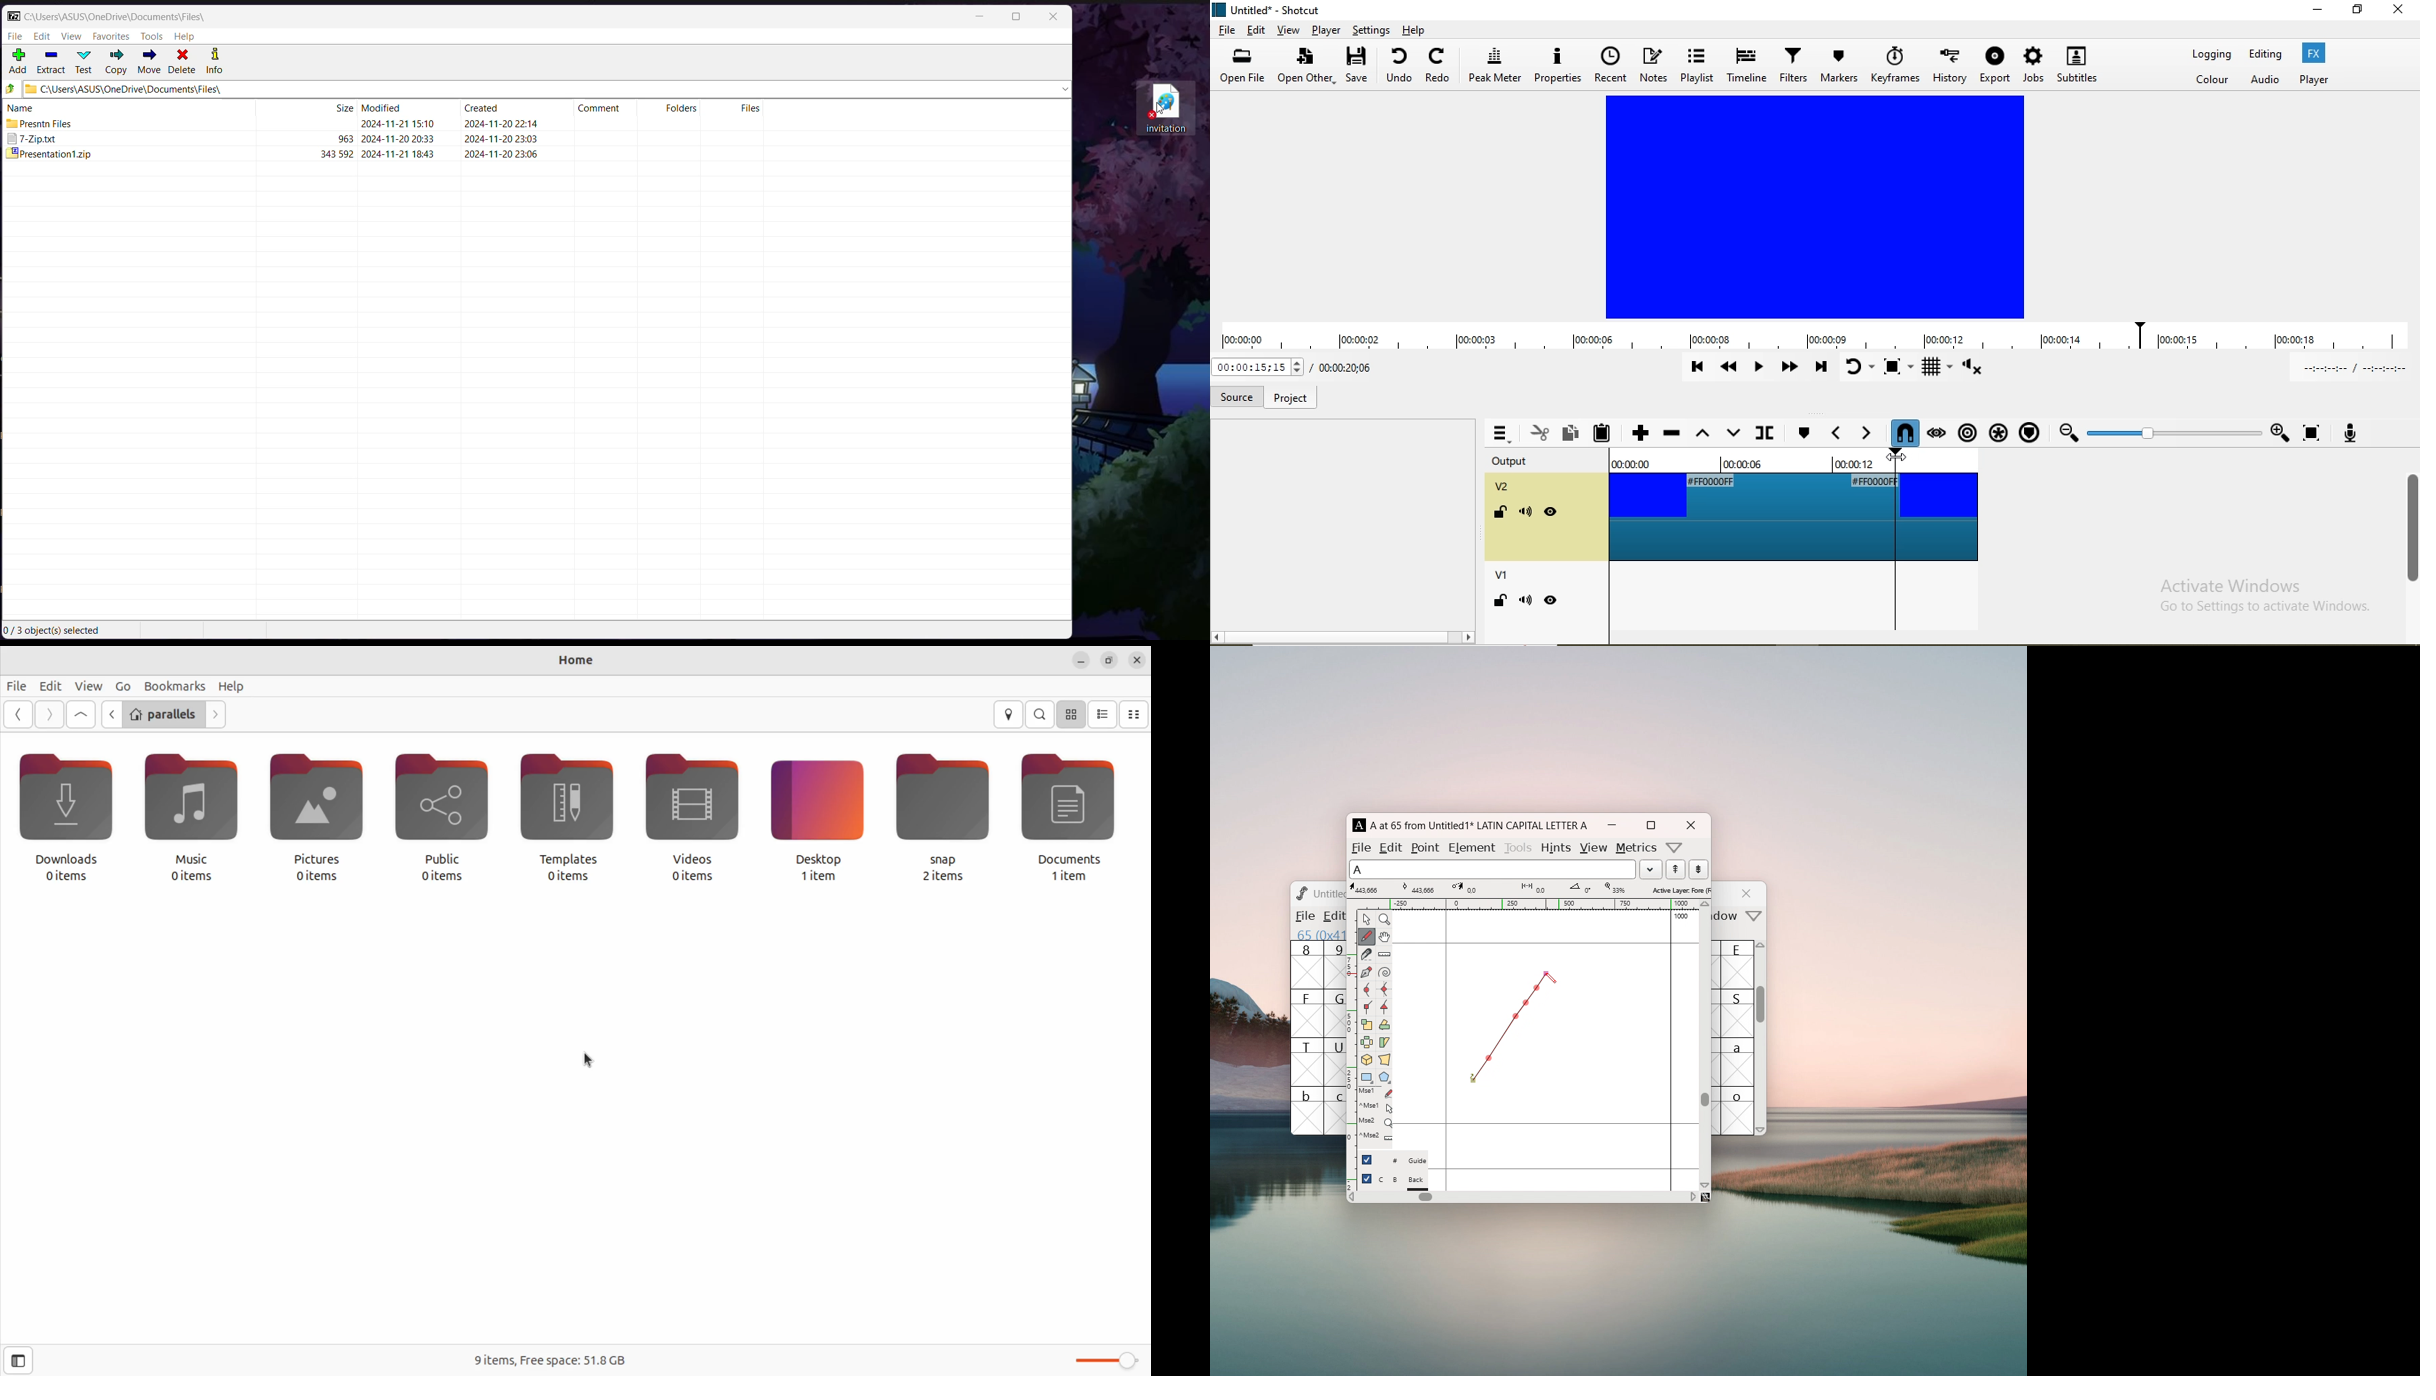  I want to click on vertical ruler, so click(1351, 1049).